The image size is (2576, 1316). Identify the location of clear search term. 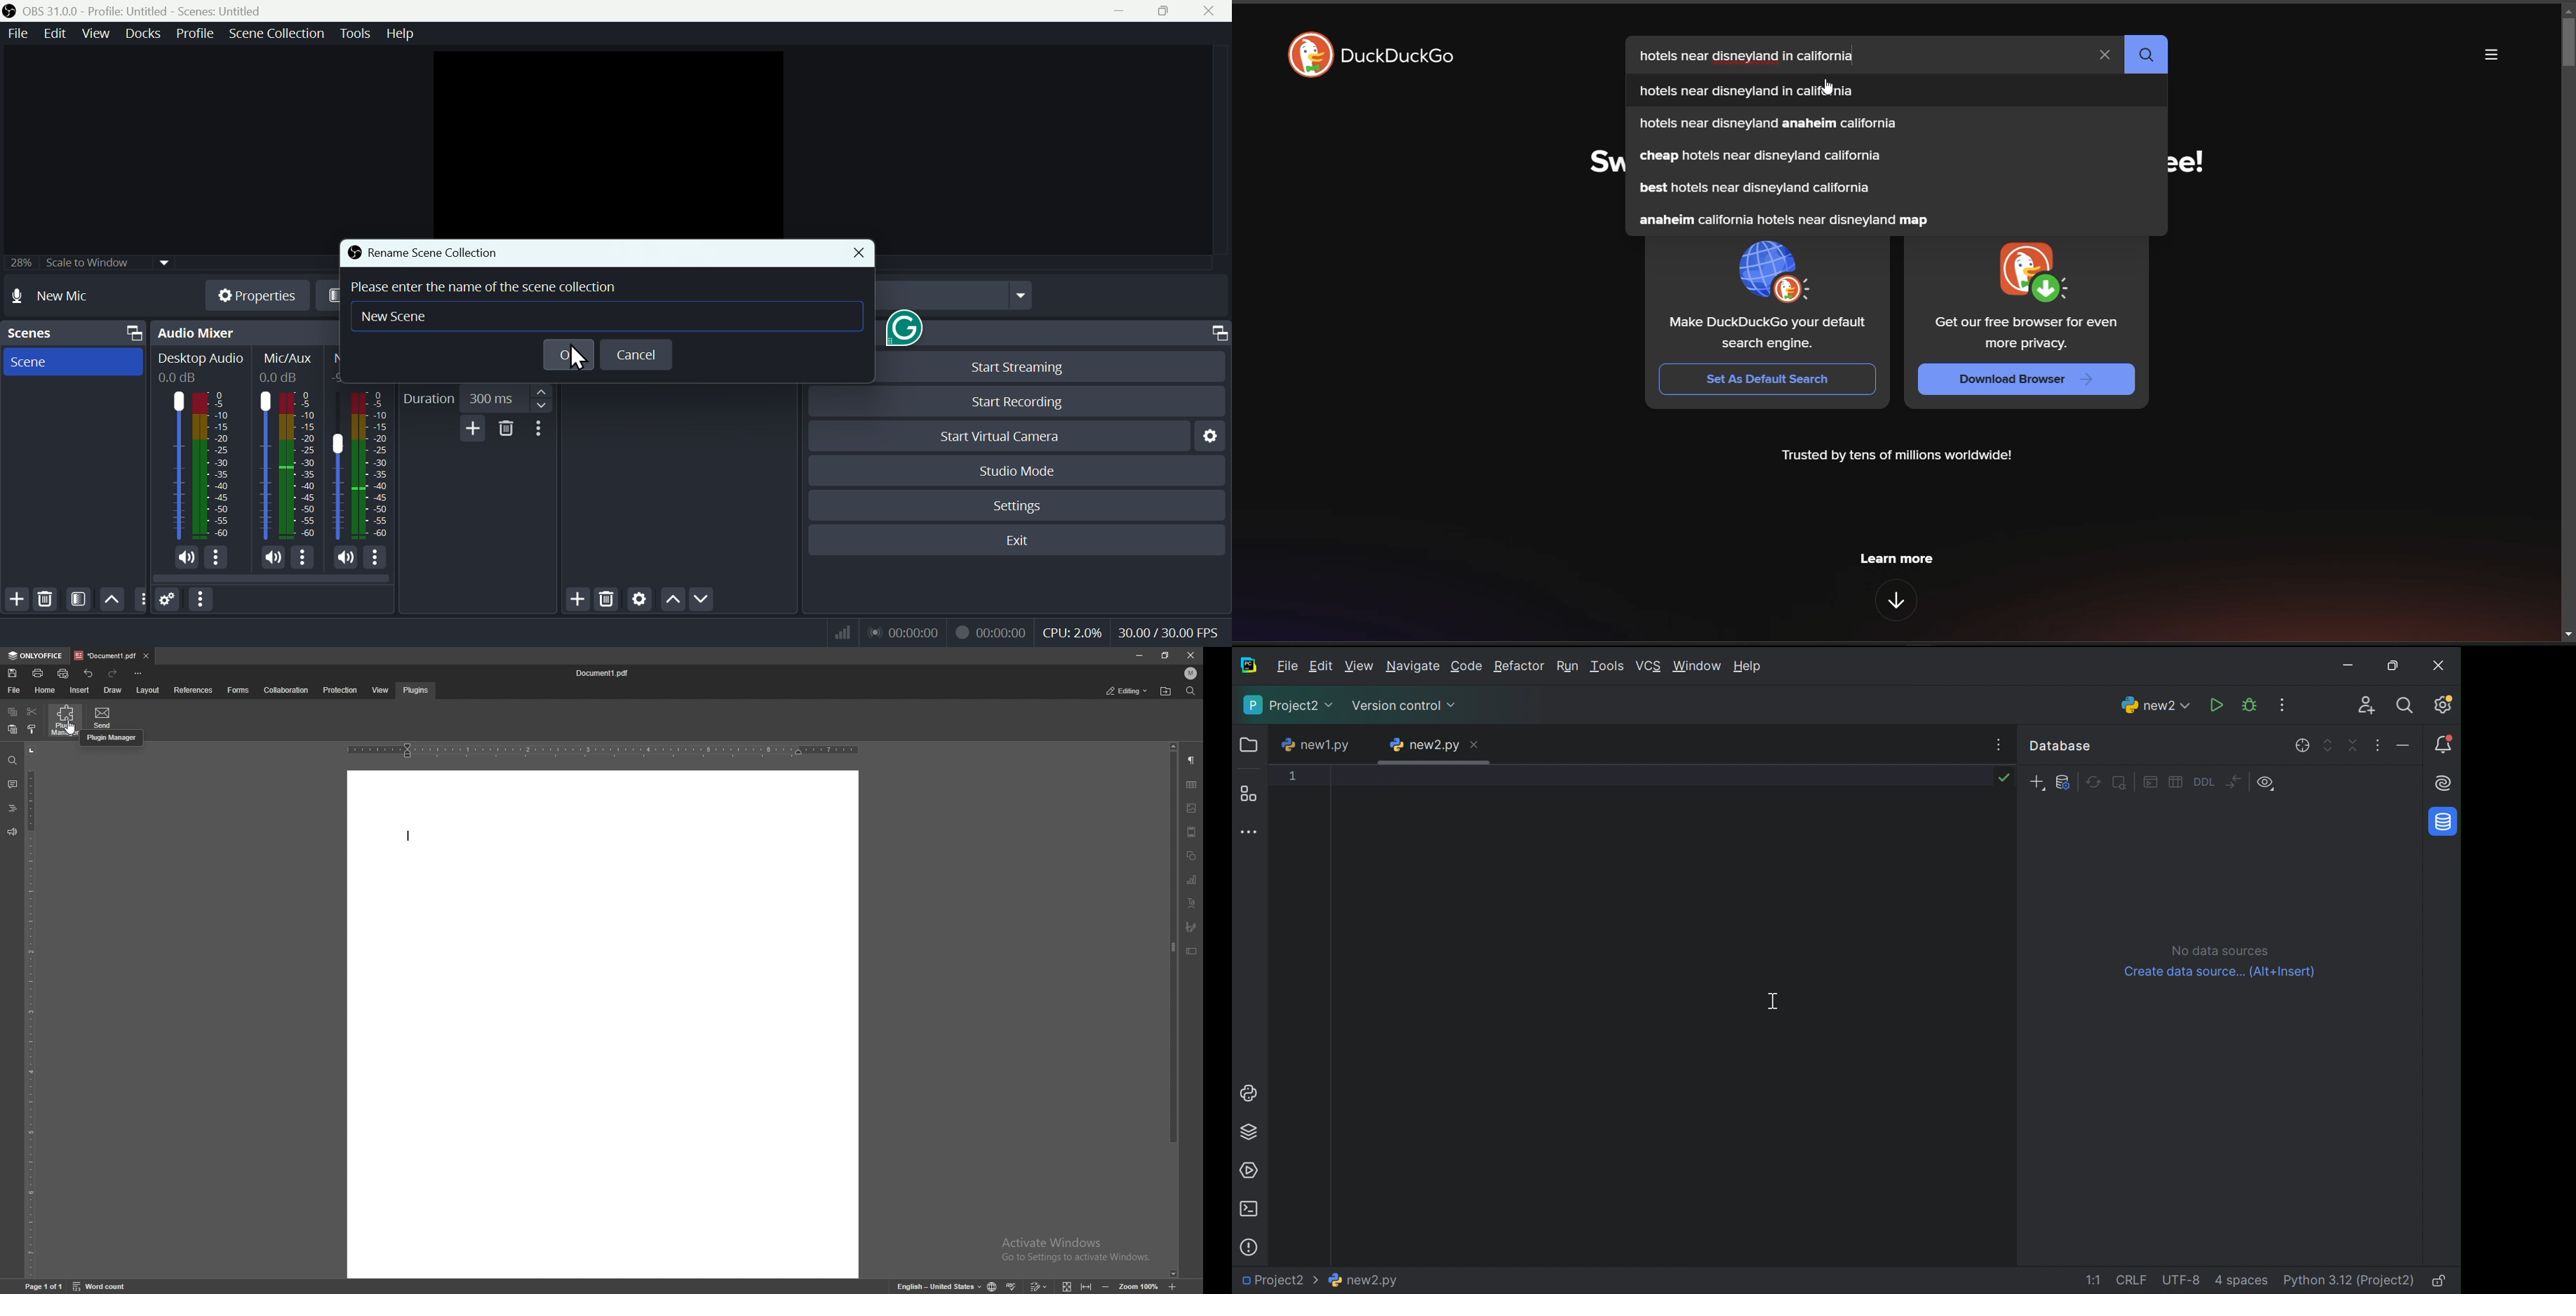
(2105, 56).